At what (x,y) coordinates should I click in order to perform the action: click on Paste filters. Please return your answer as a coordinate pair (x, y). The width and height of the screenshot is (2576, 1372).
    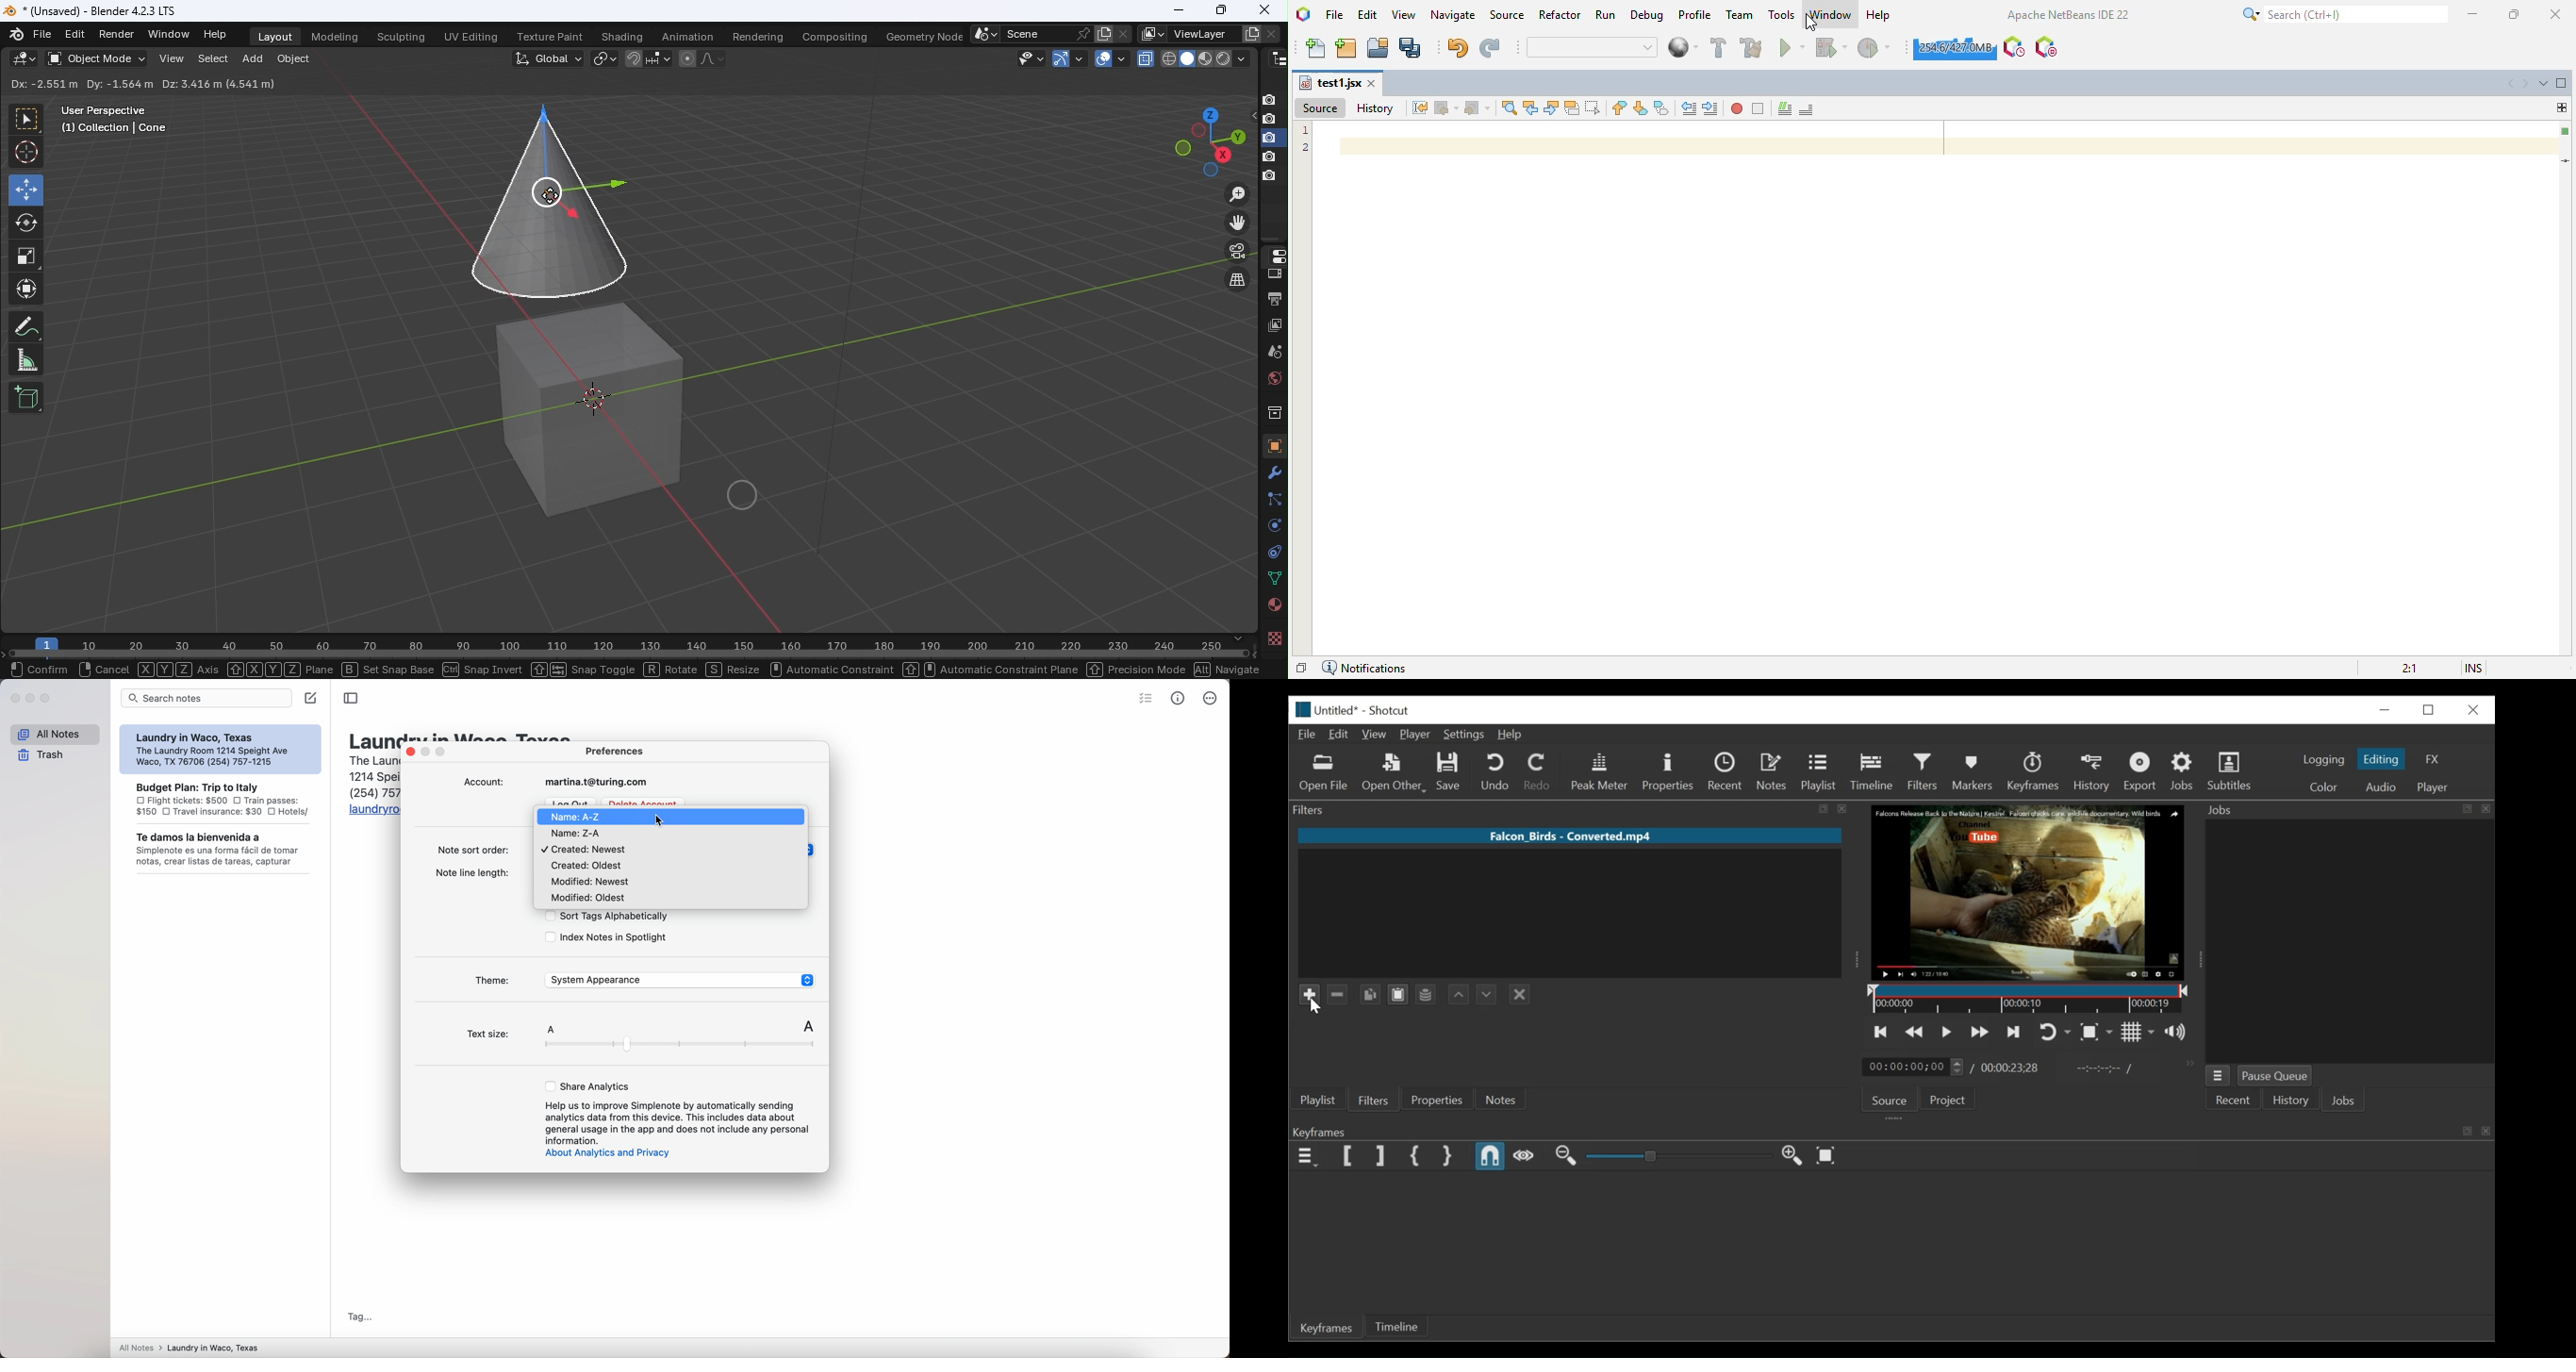
    Looking at the image, I should click on (1398, 994).